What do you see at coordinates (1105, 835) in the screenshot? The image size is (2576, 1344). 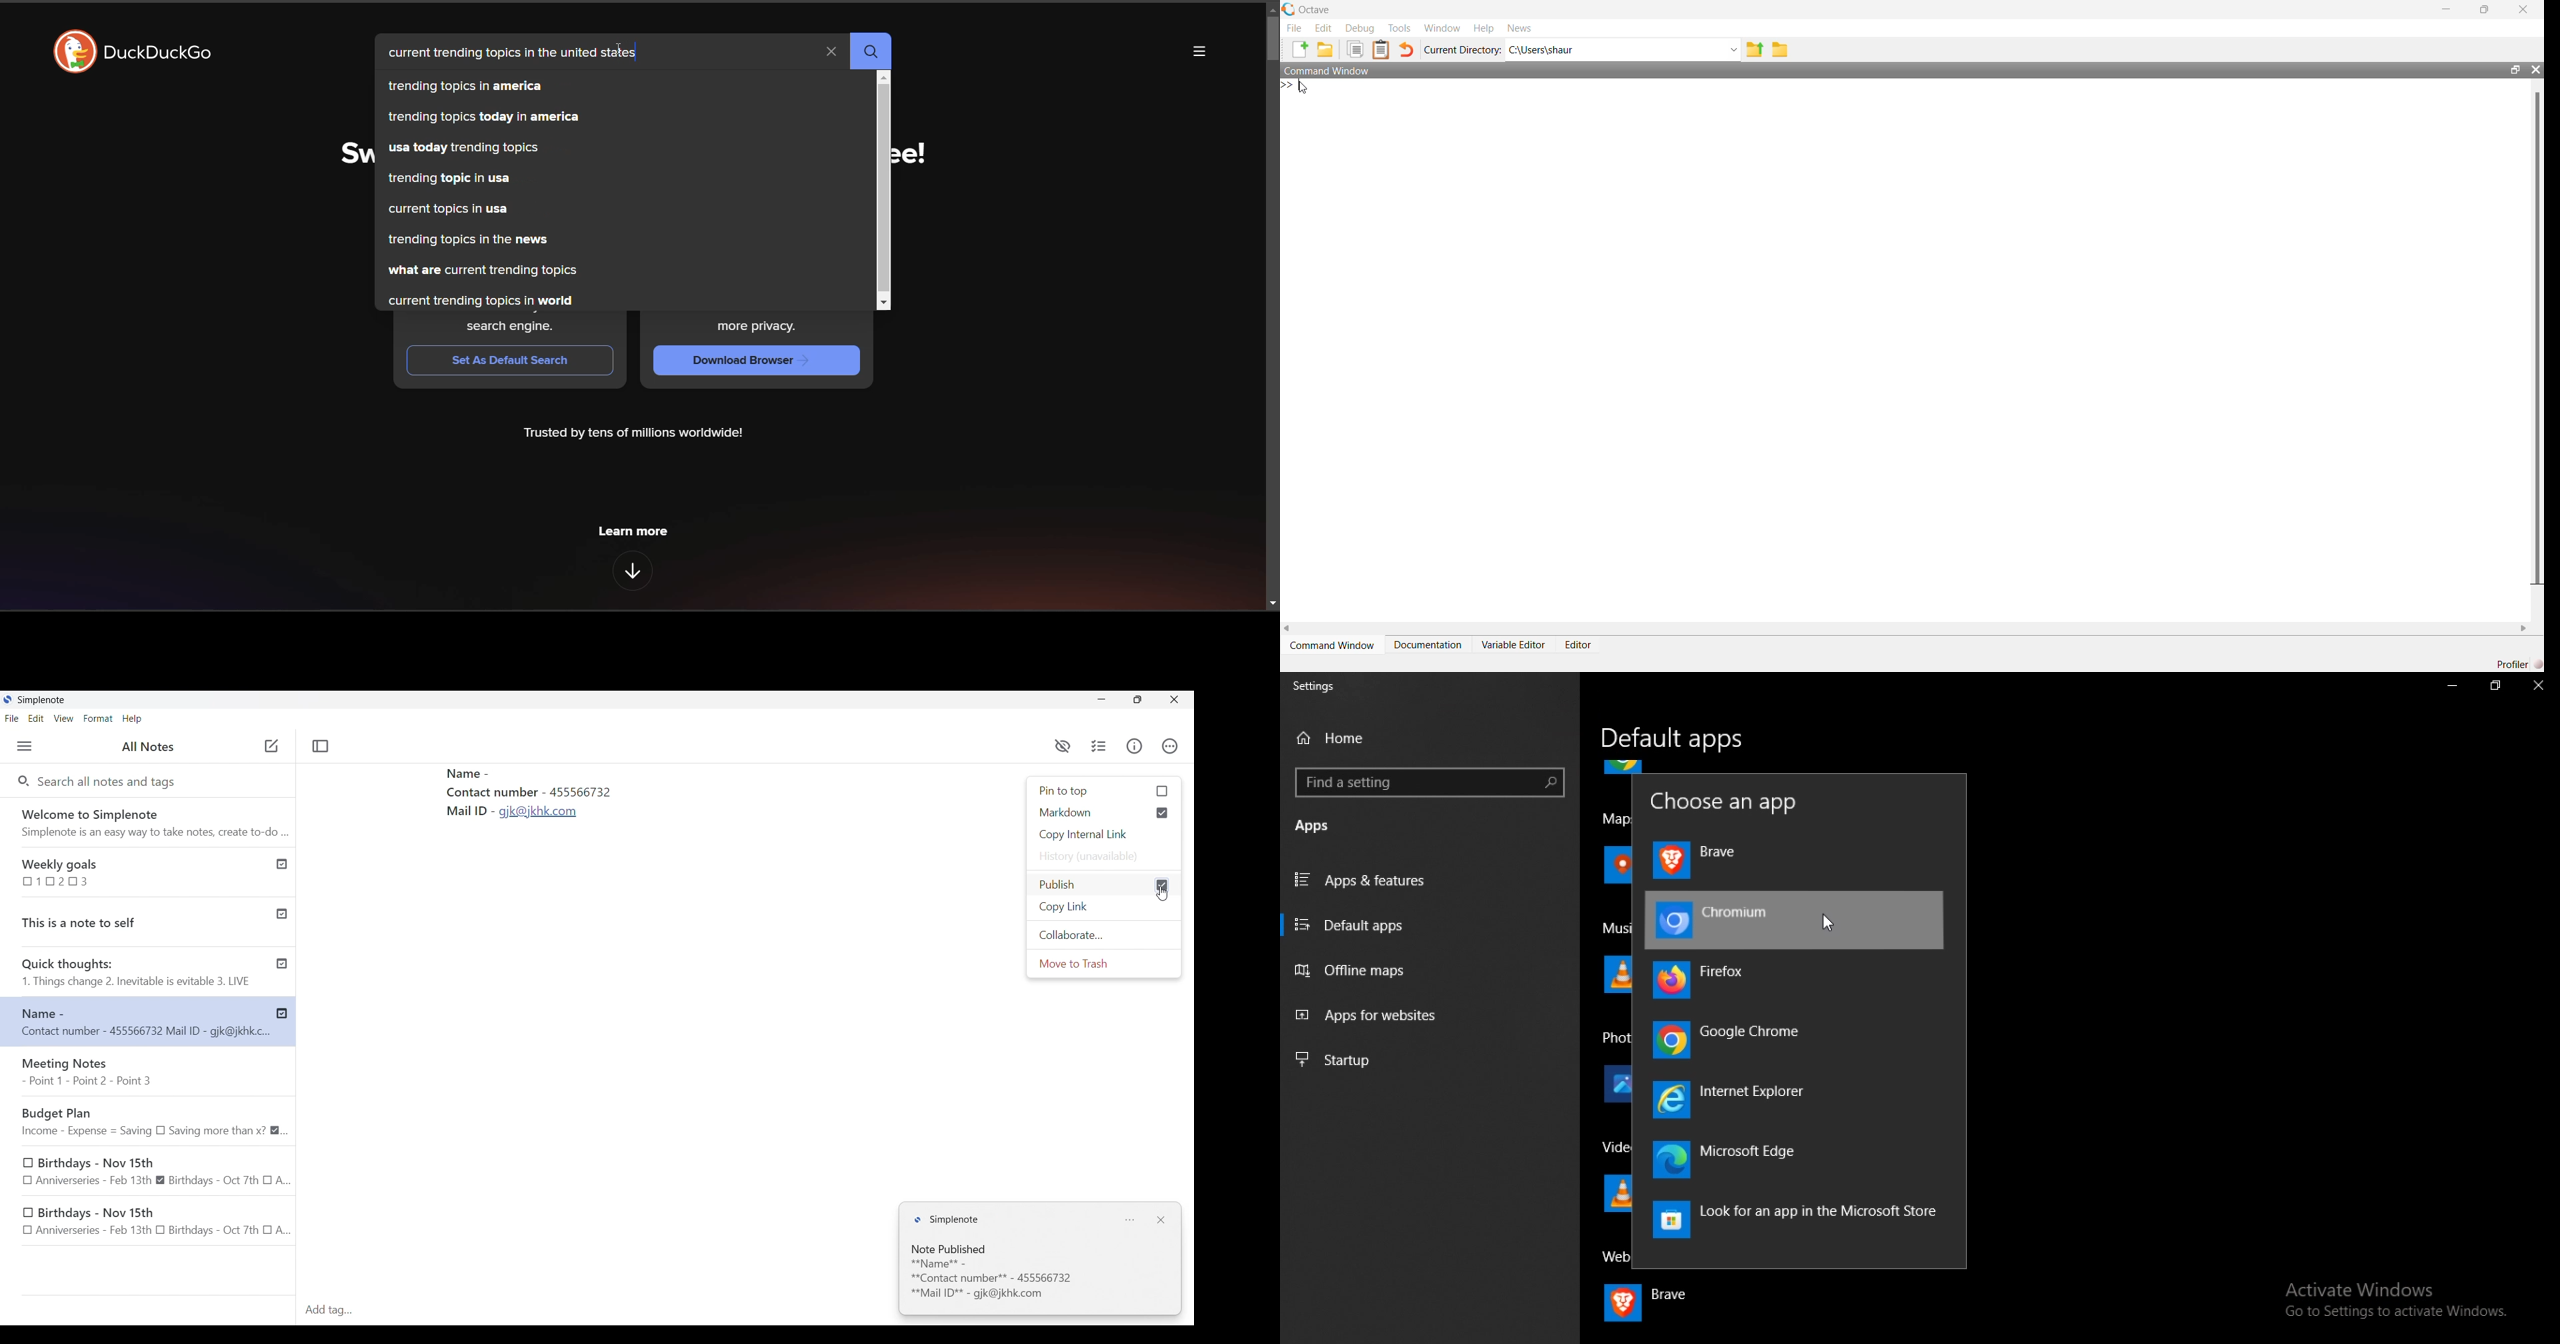 I see `Copy internal link` at bounding box center [1105, 835].